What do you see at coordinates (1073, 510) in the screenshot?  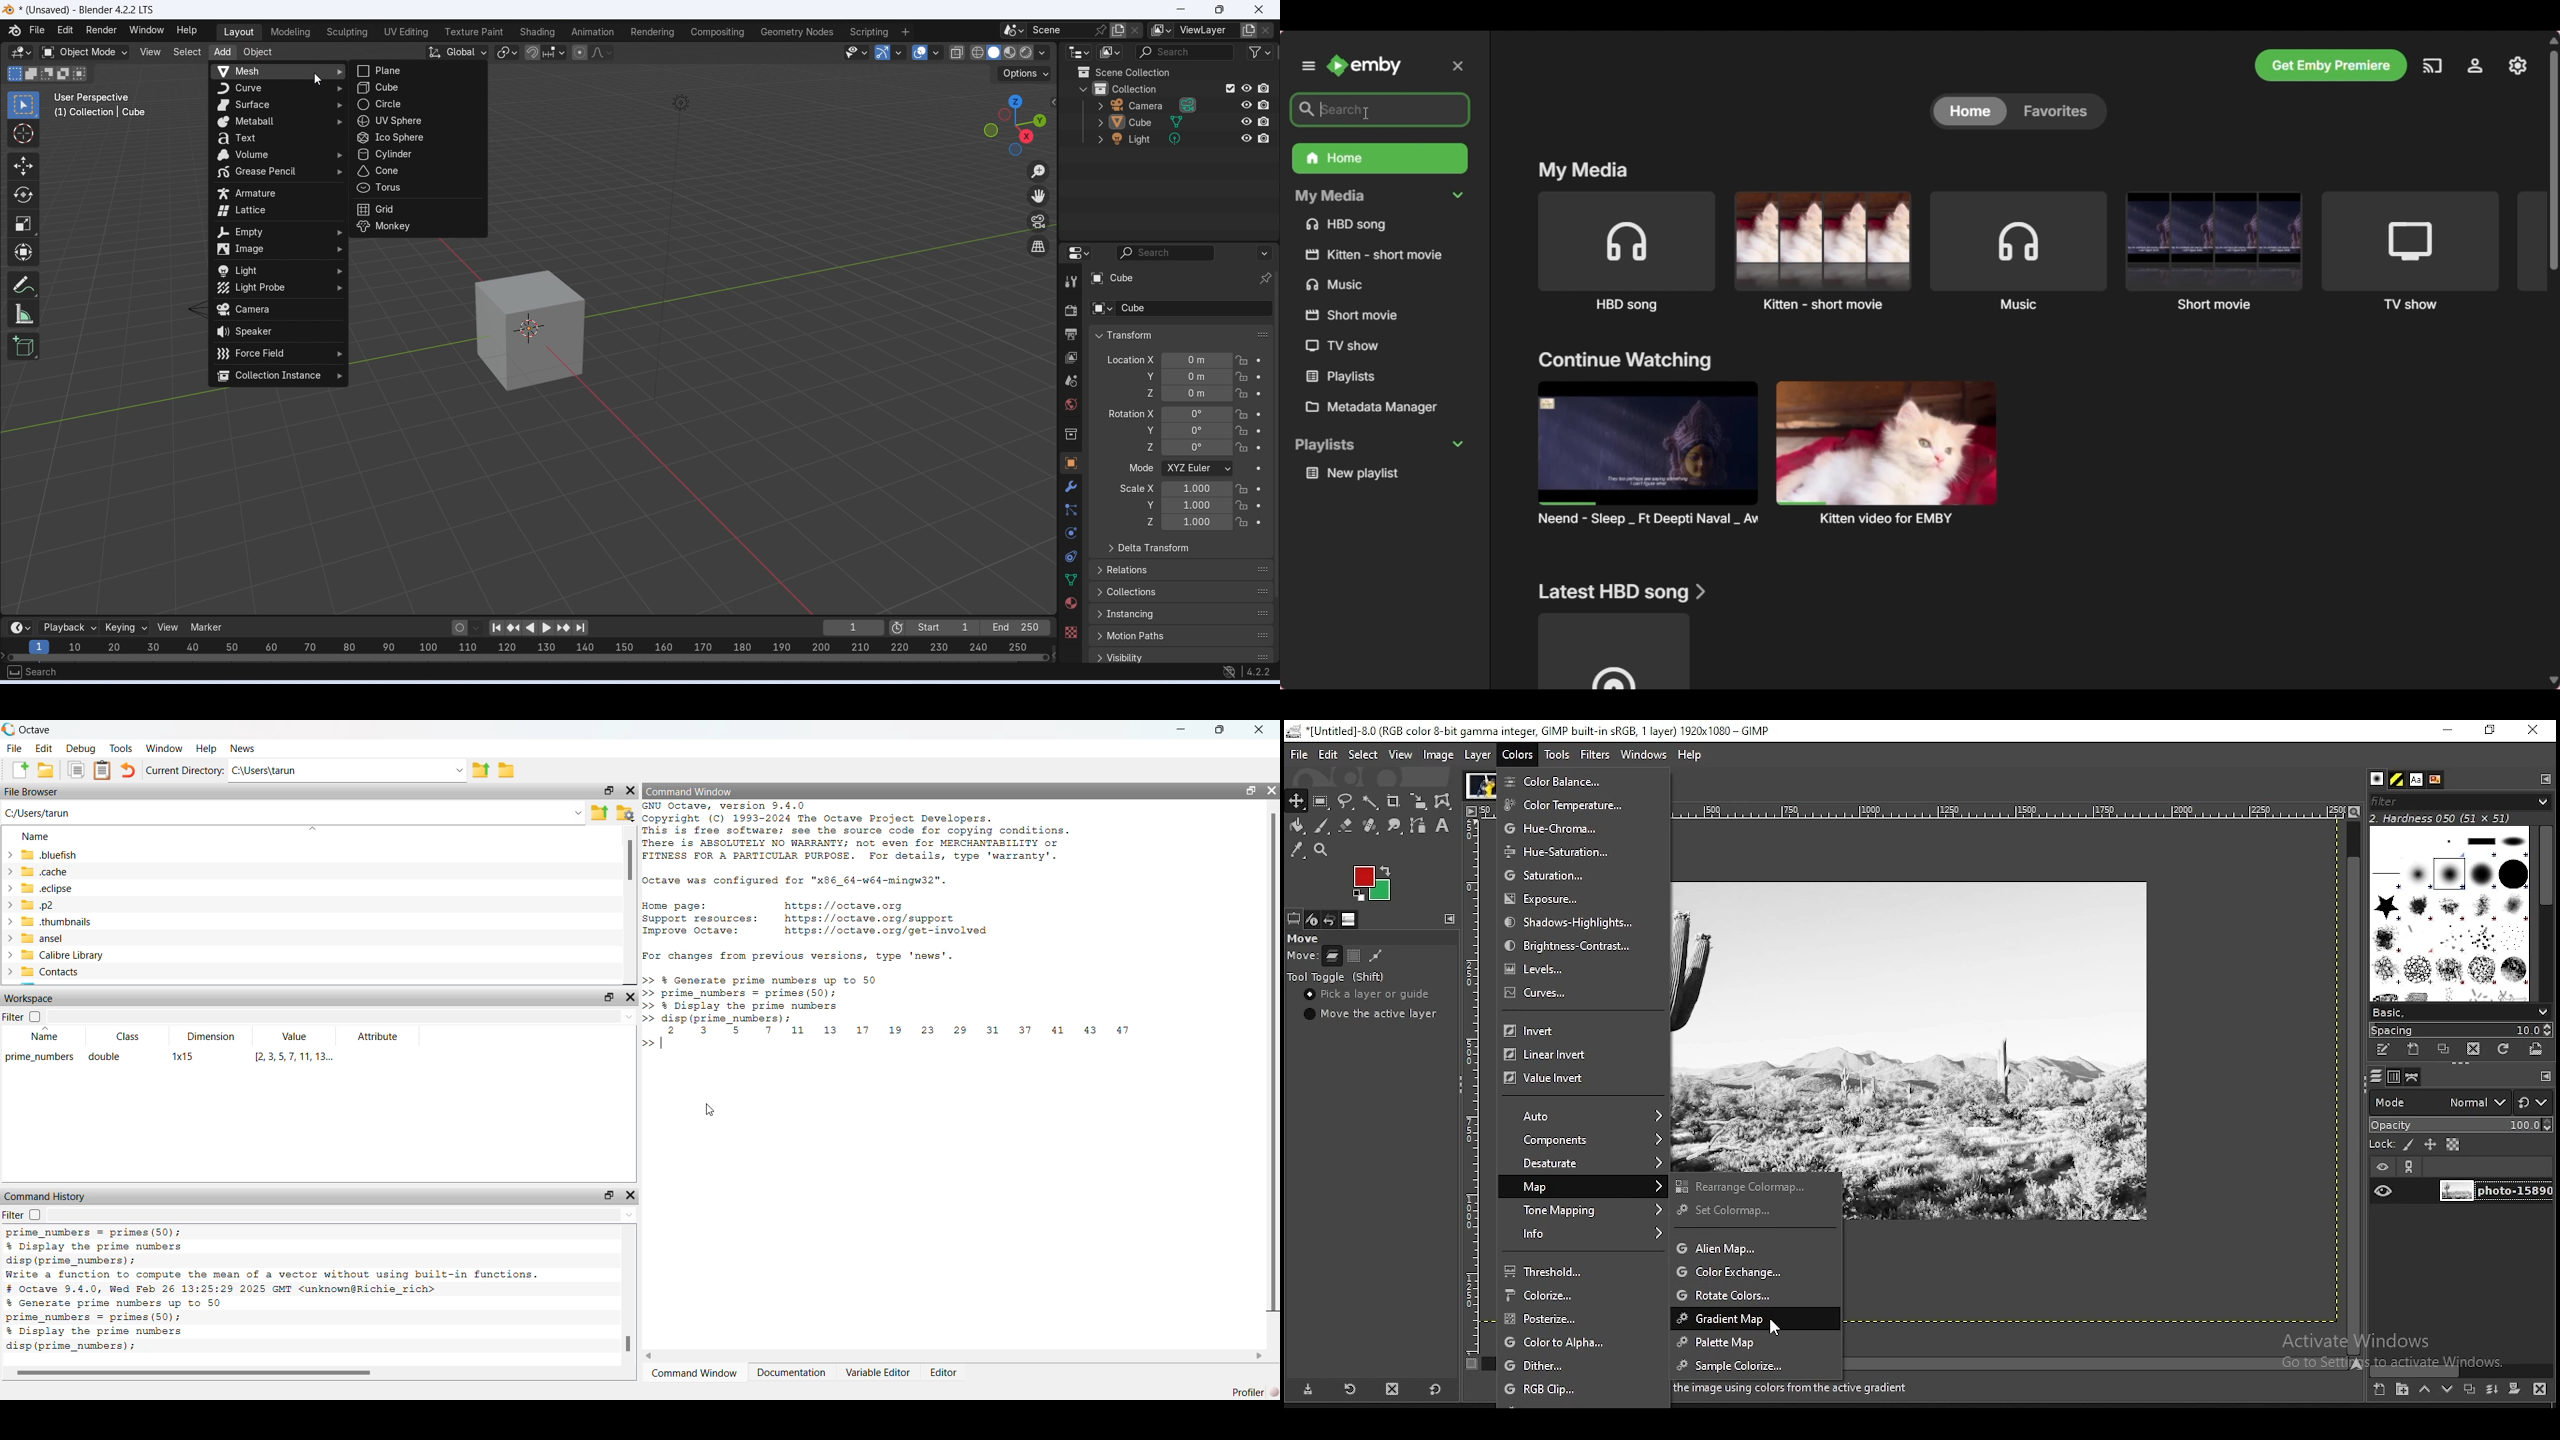 I see `particles` at bounding box center [1073, 510].